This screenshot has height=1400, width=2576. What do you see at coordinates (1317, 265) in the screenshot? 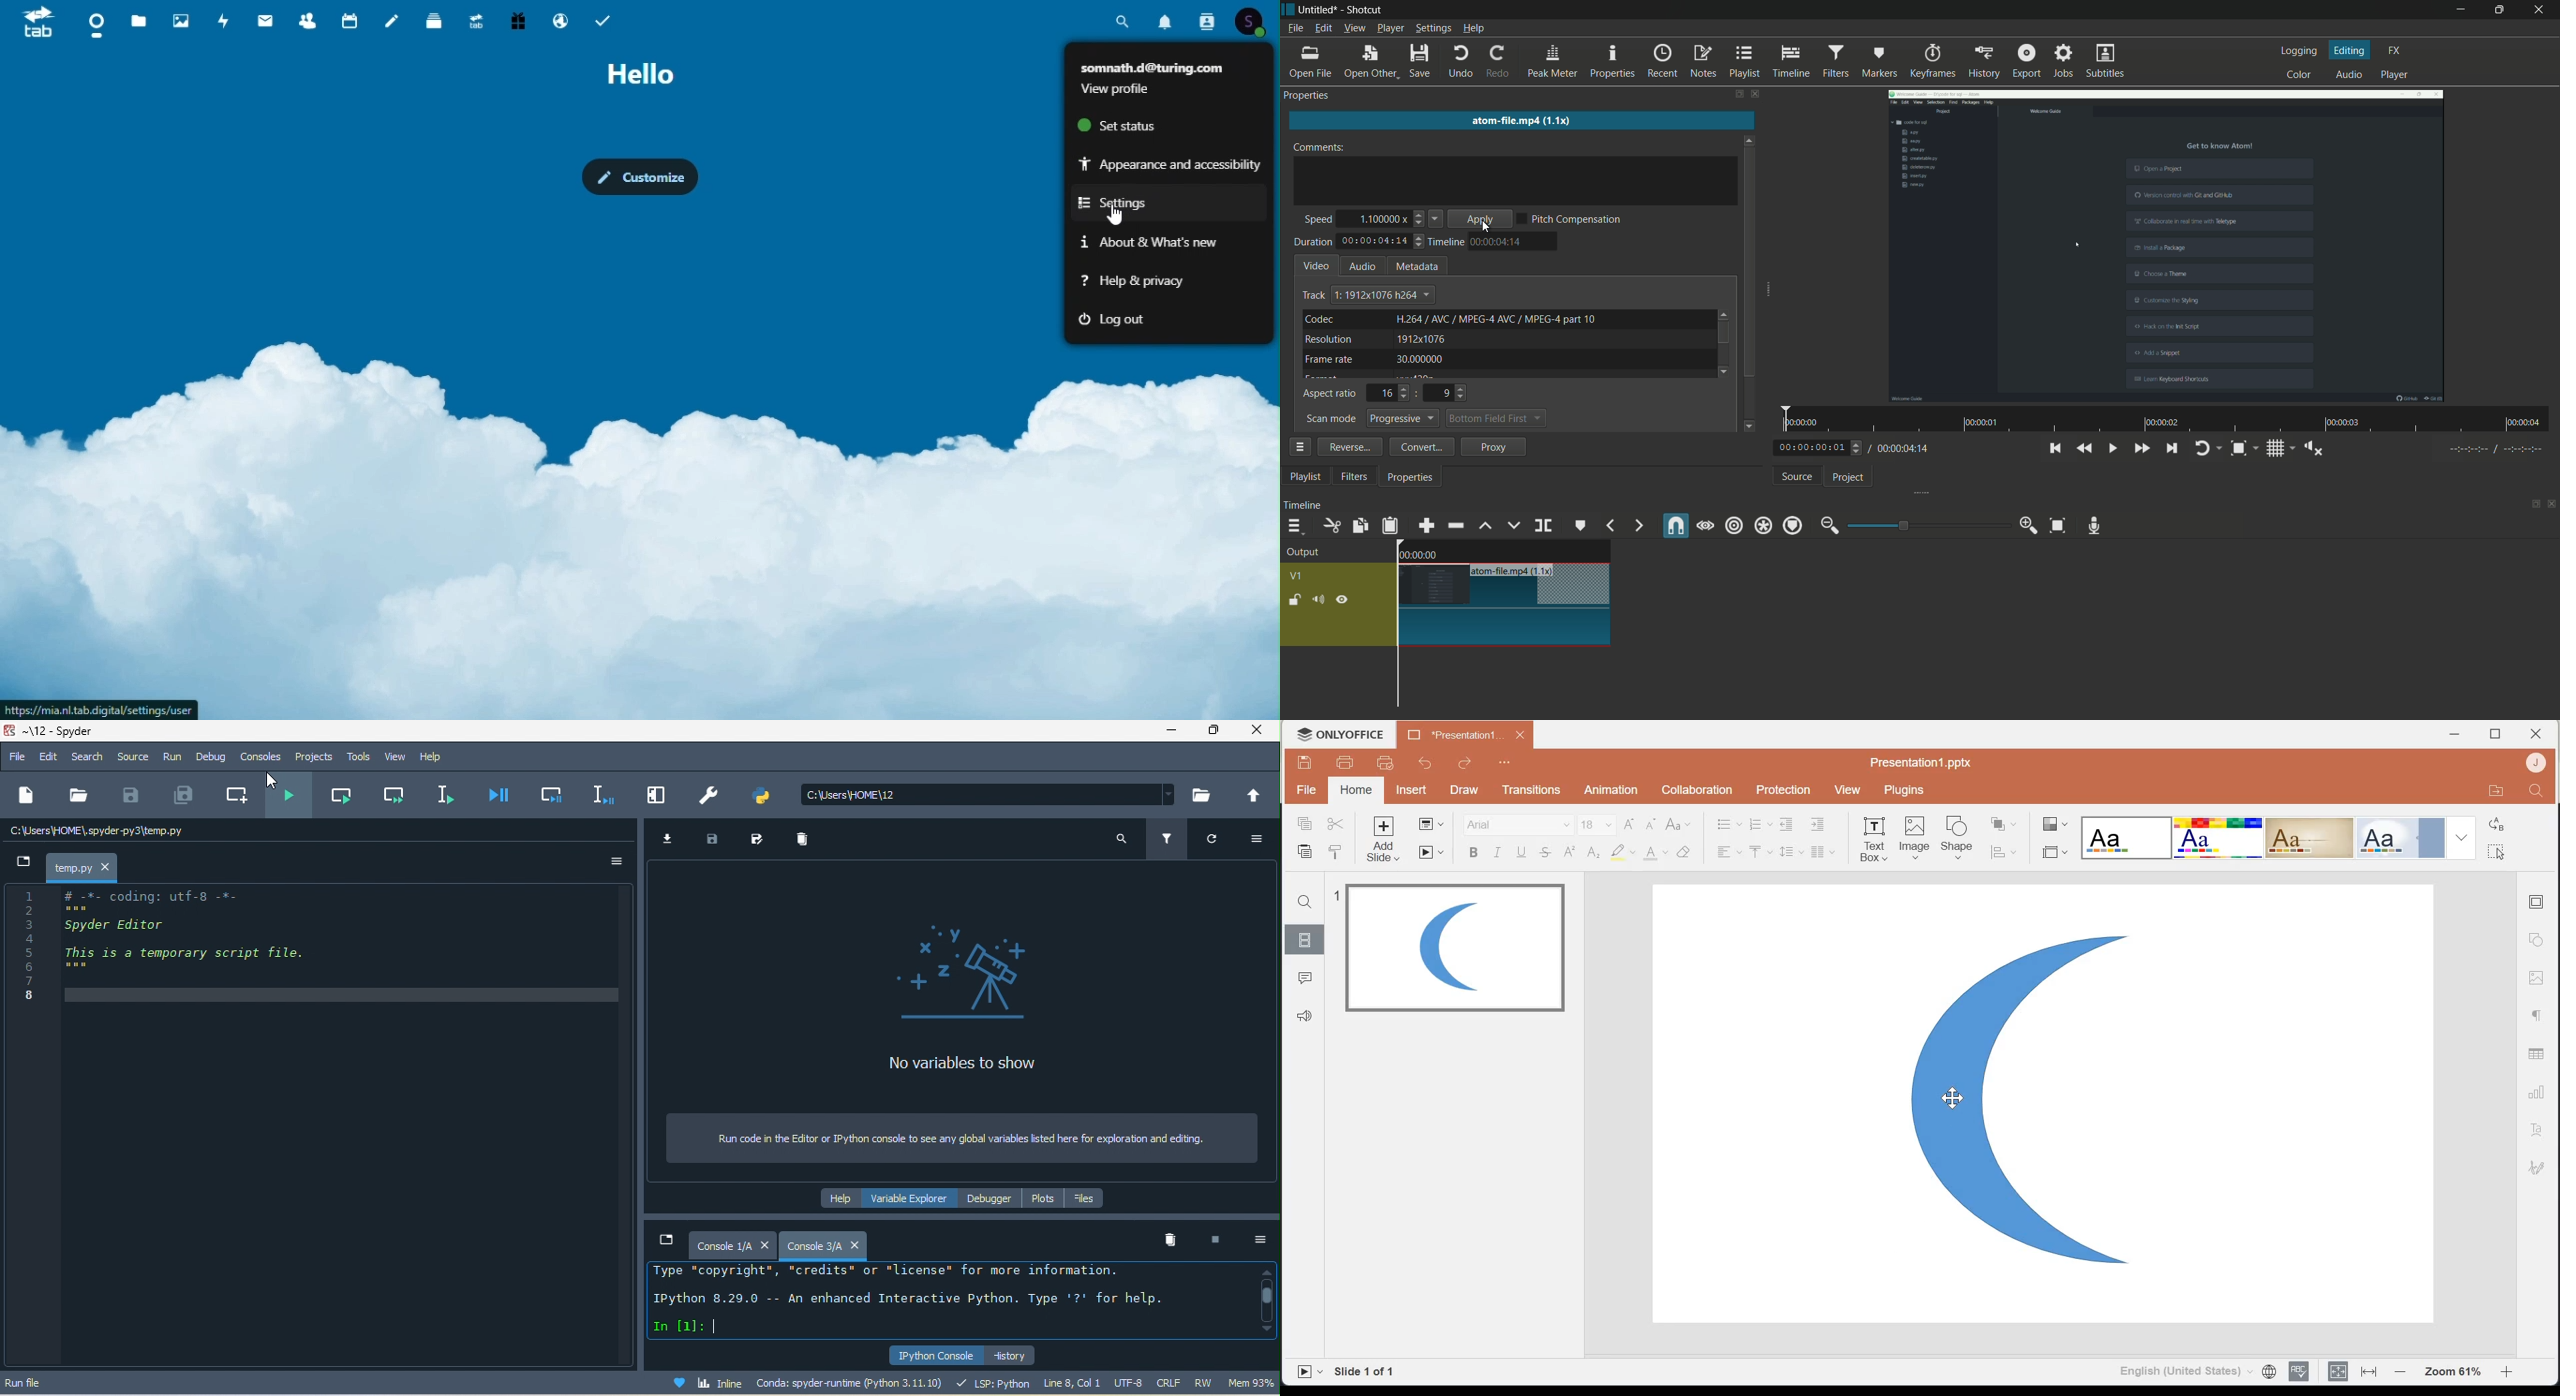
I see `video` at bounding box center [1317, 265].